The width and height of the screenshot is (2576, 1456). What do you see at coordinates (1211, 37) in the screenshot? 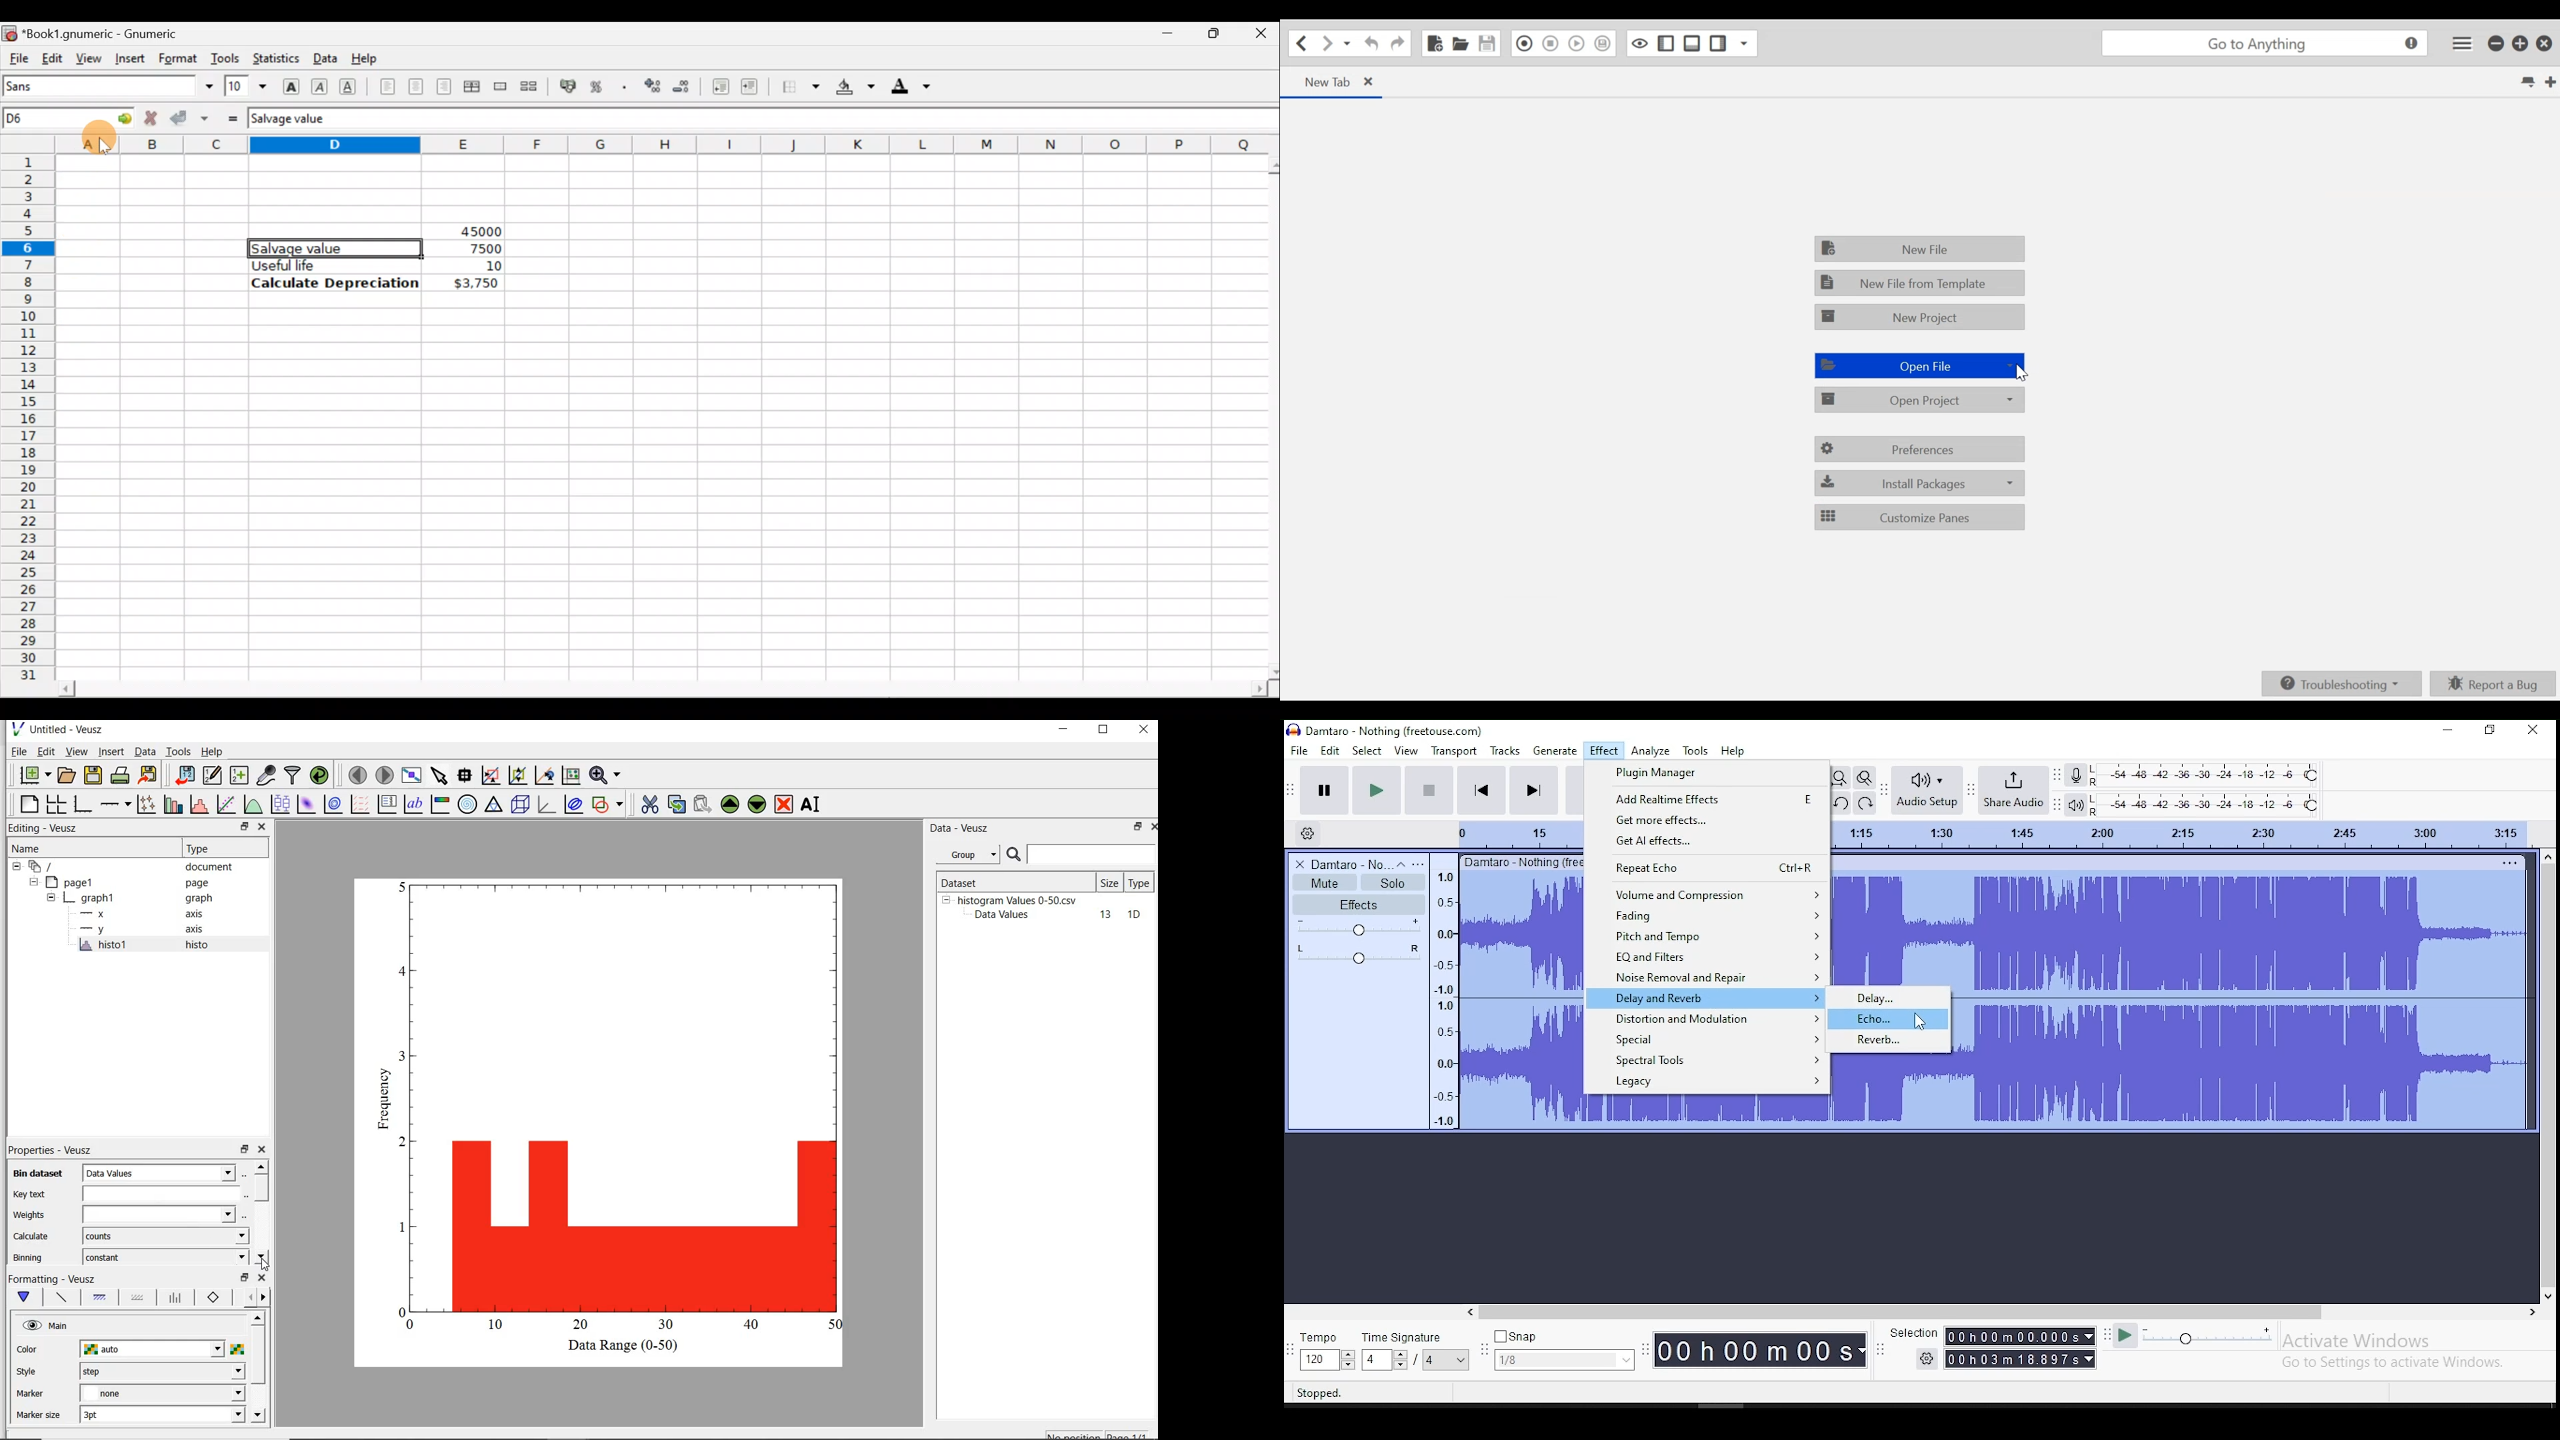
I see `Maximize` at bounding box center [1211, 37].